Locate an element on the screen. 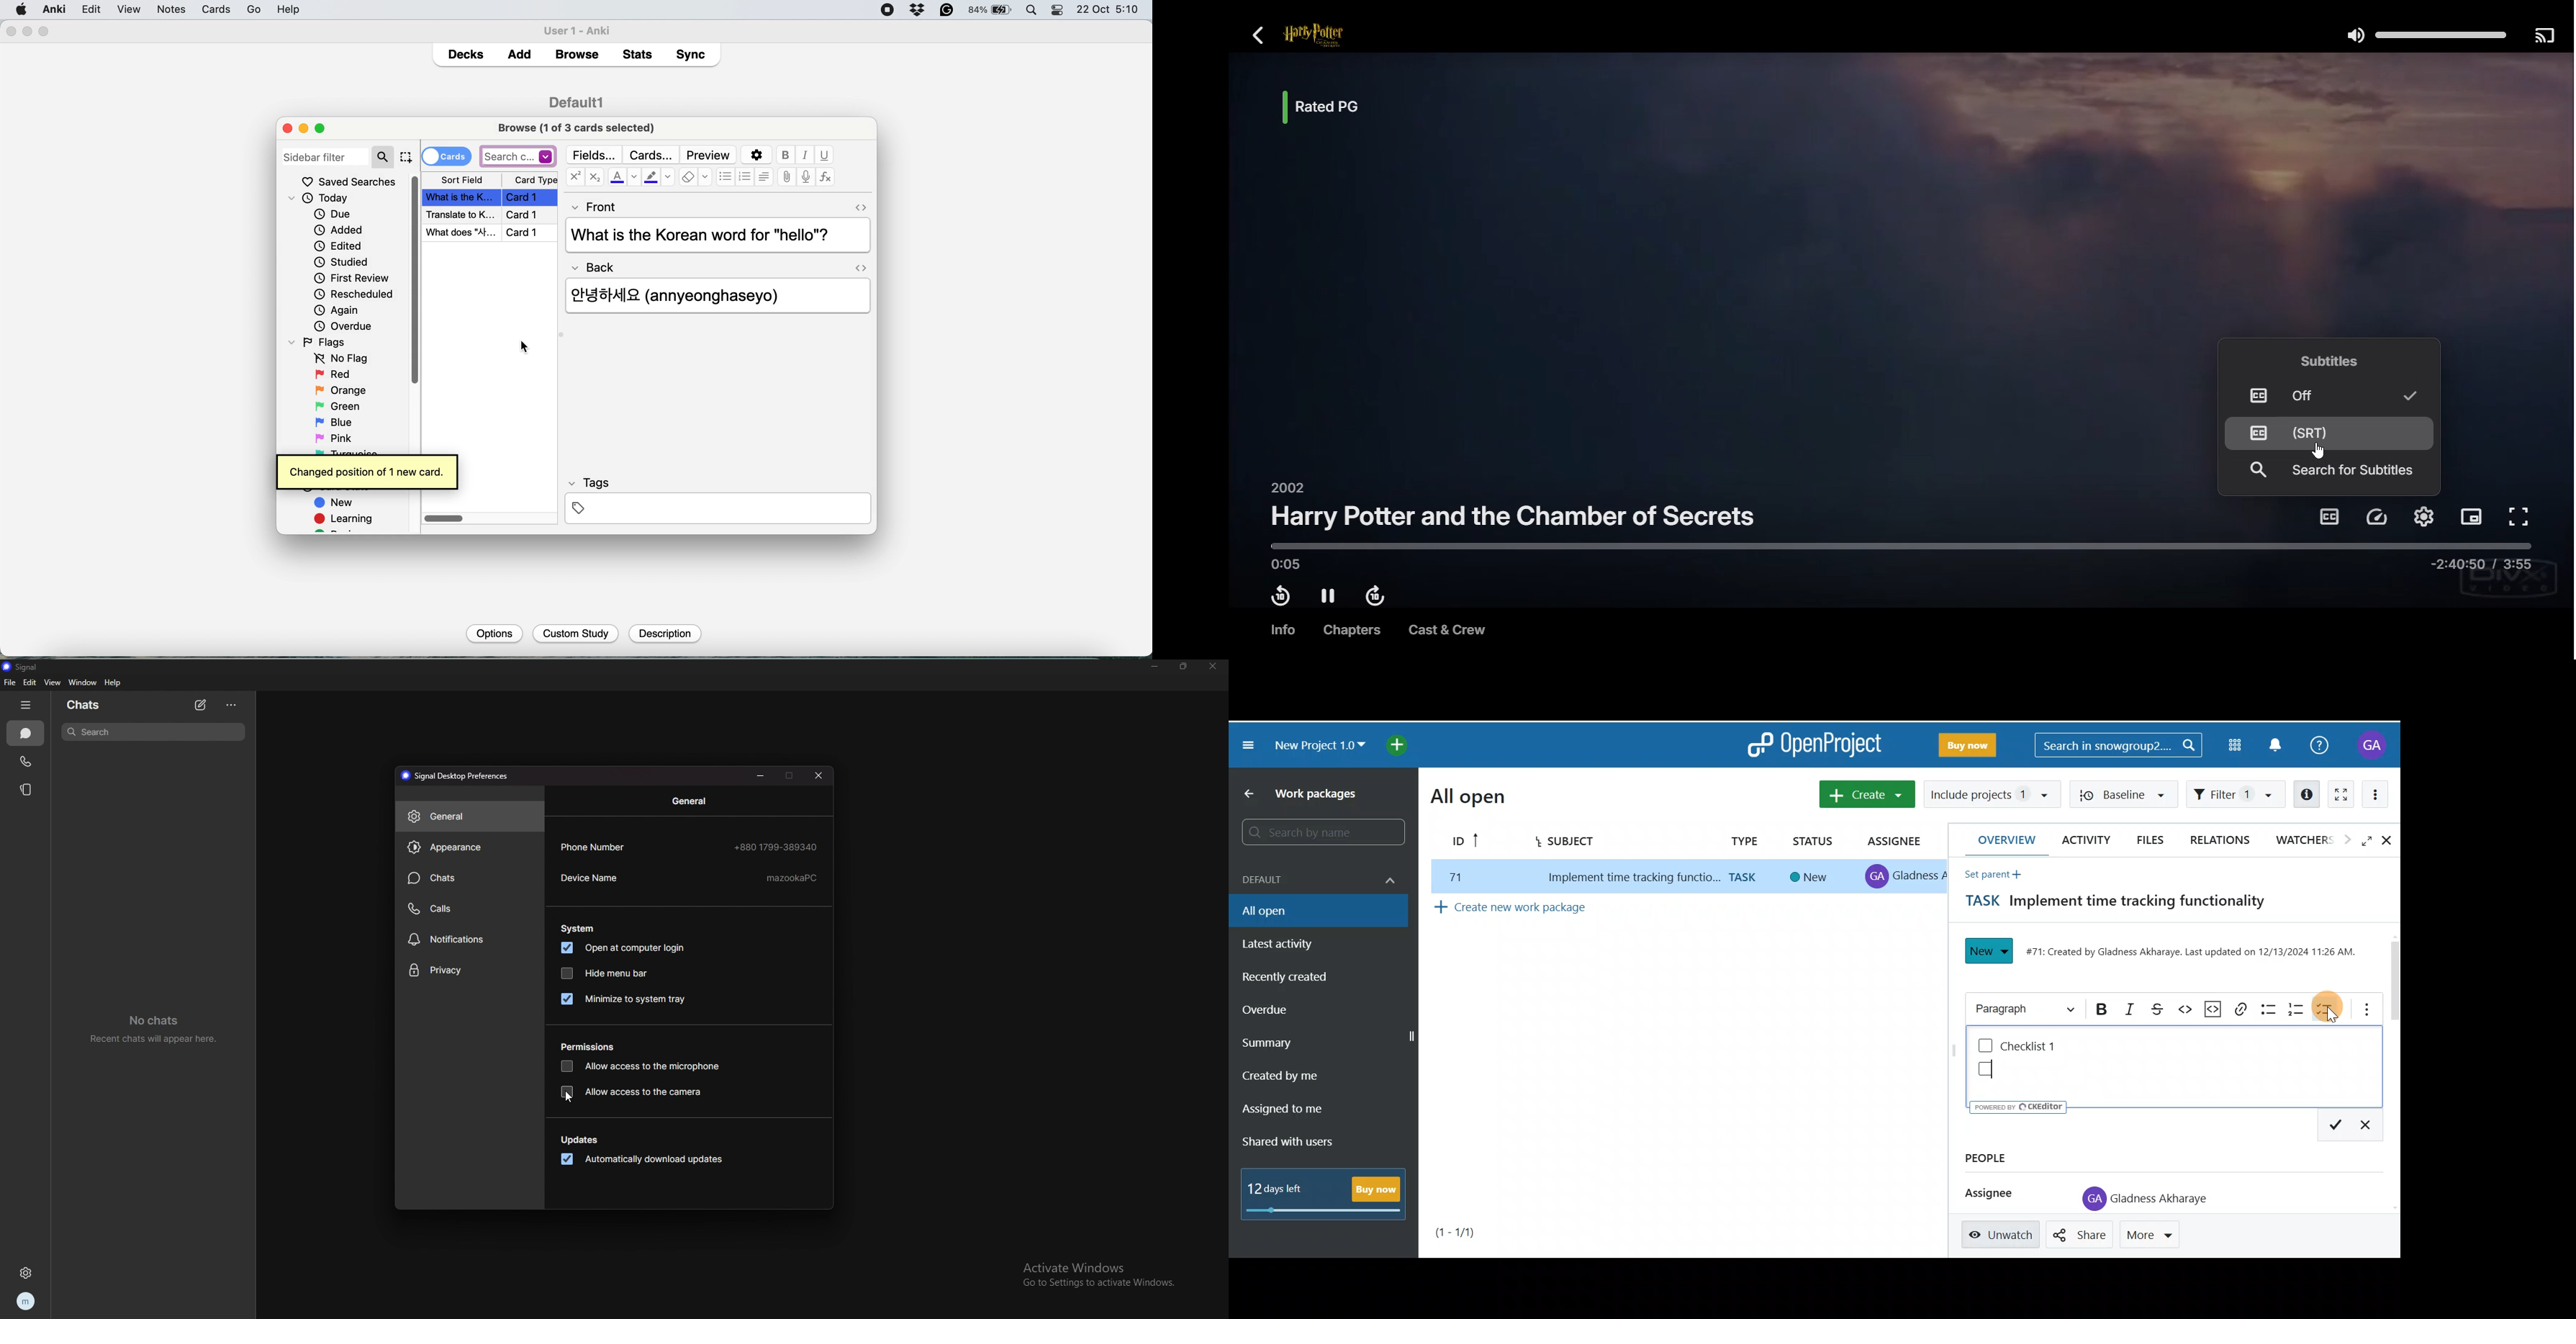 The height and width of the screenshot is (1344, 2576). bold is located at coordinates (788, 155).